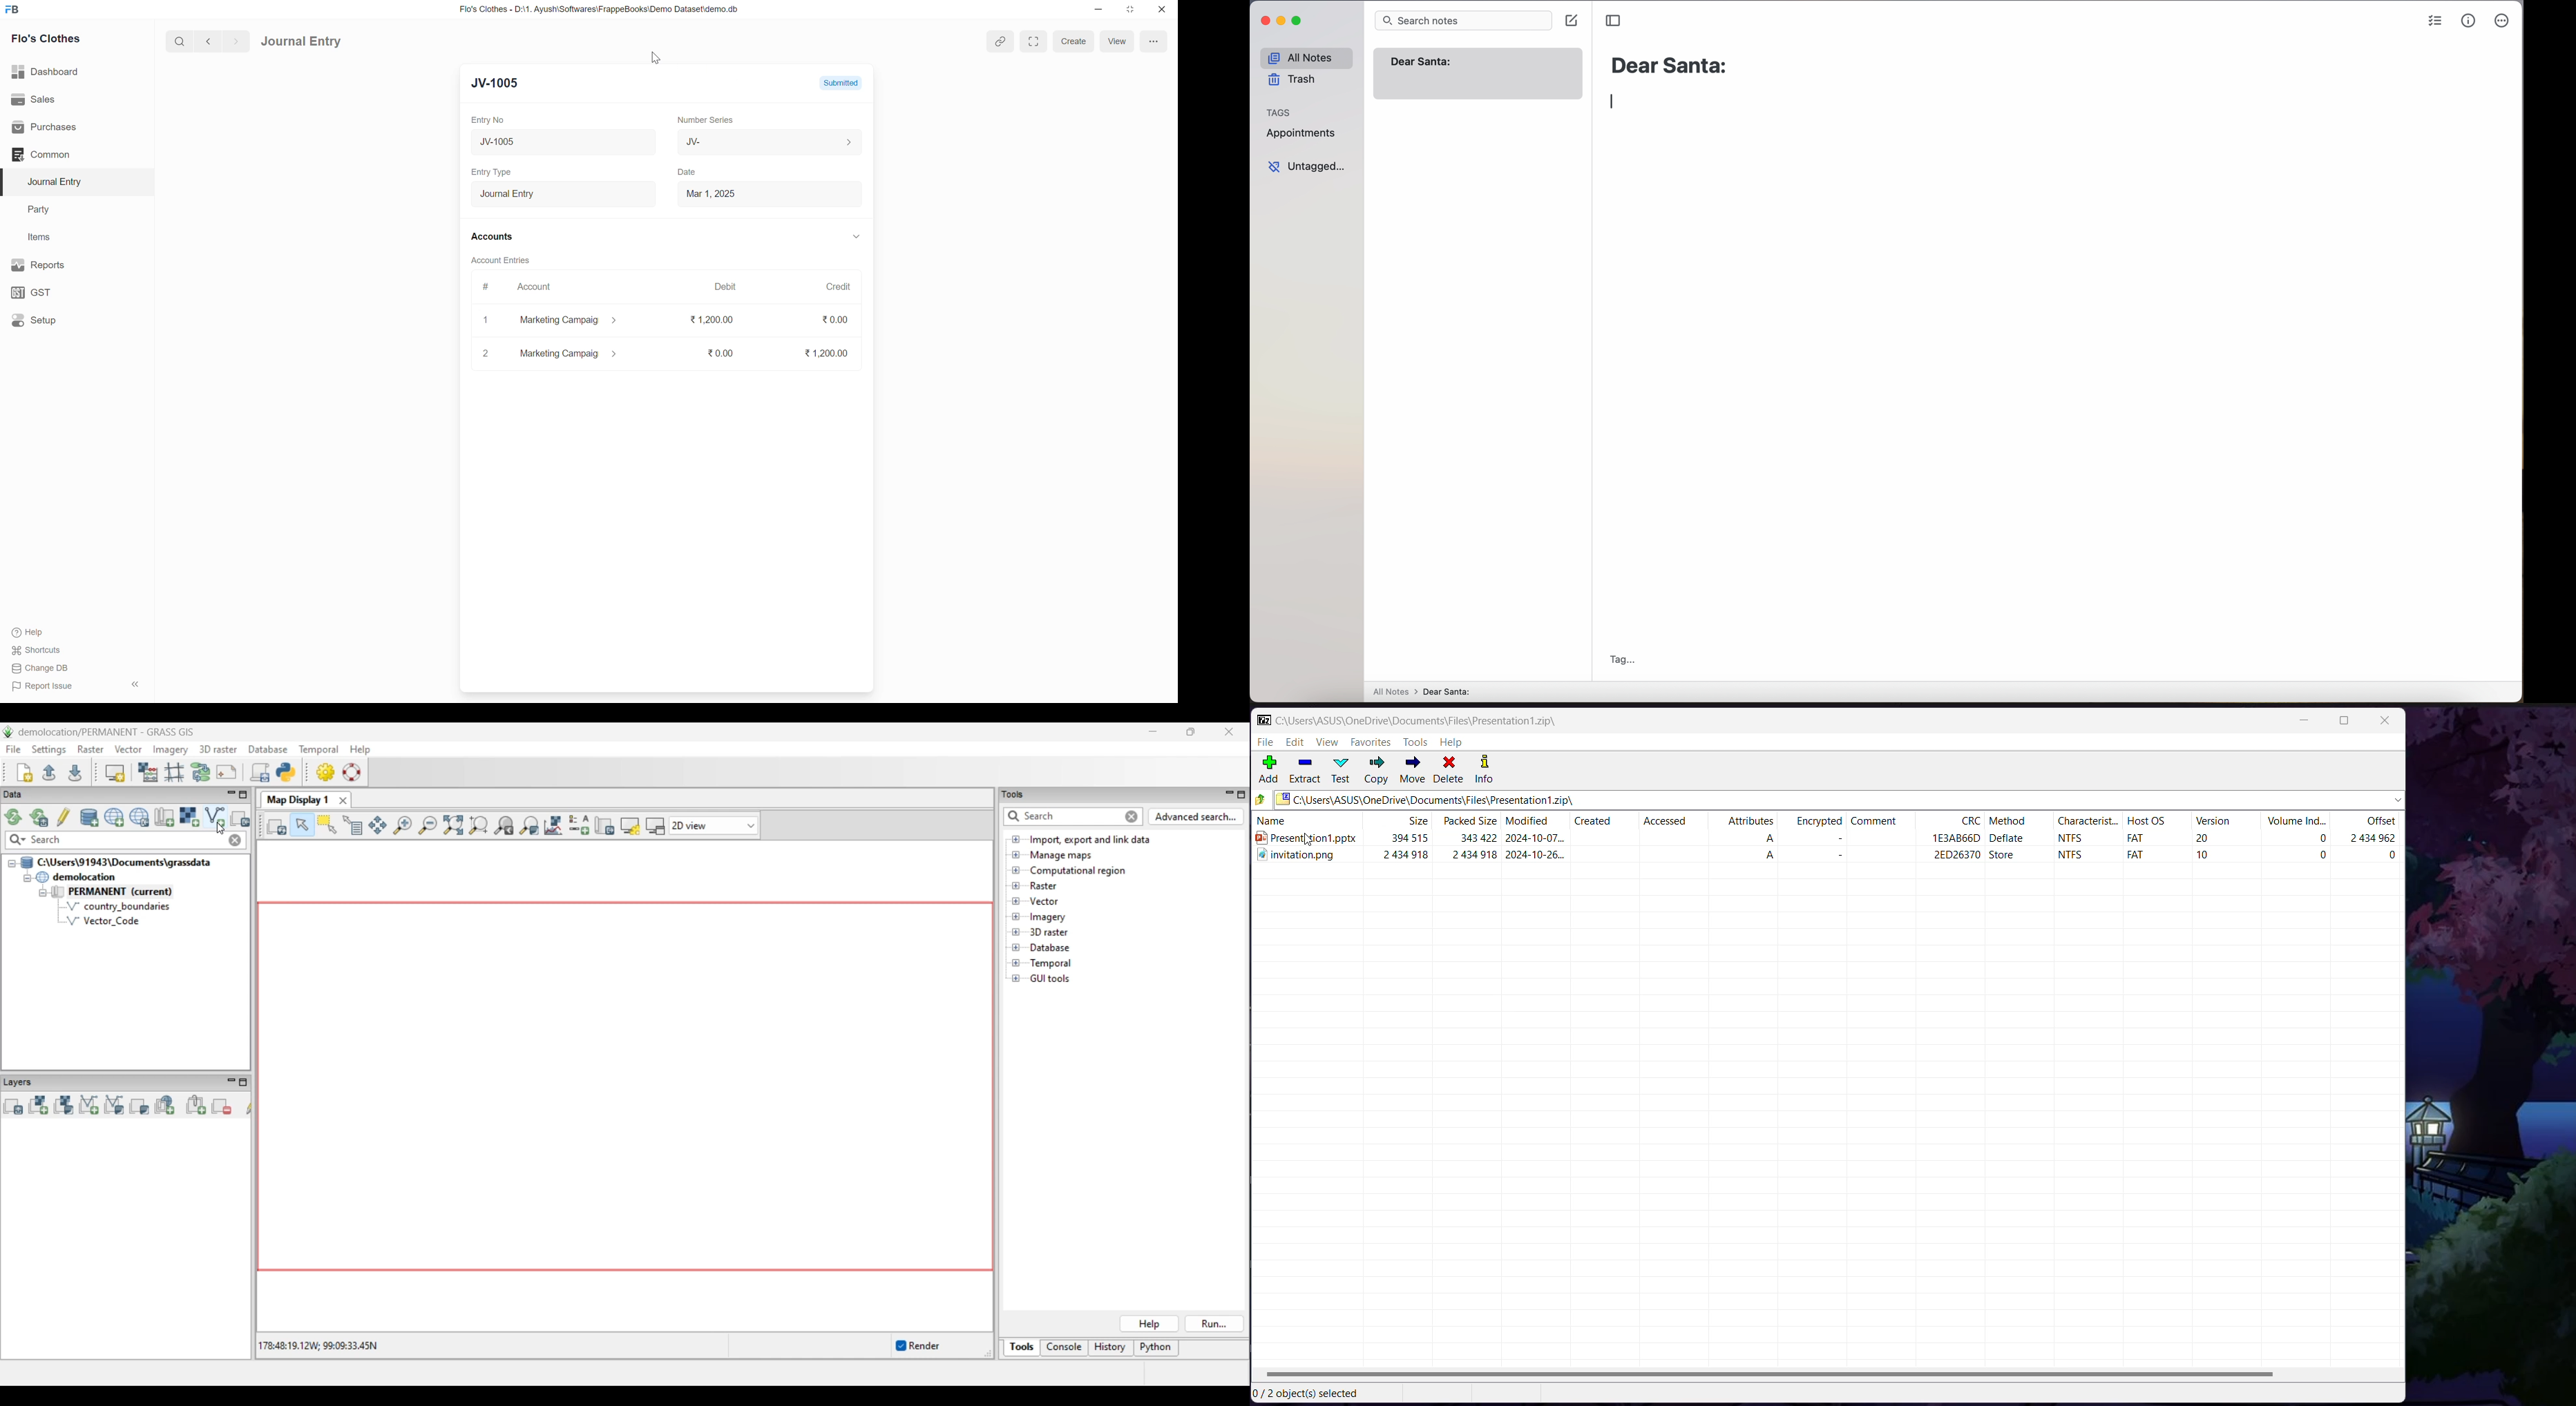  I want to click on Common, so click(41, 155).